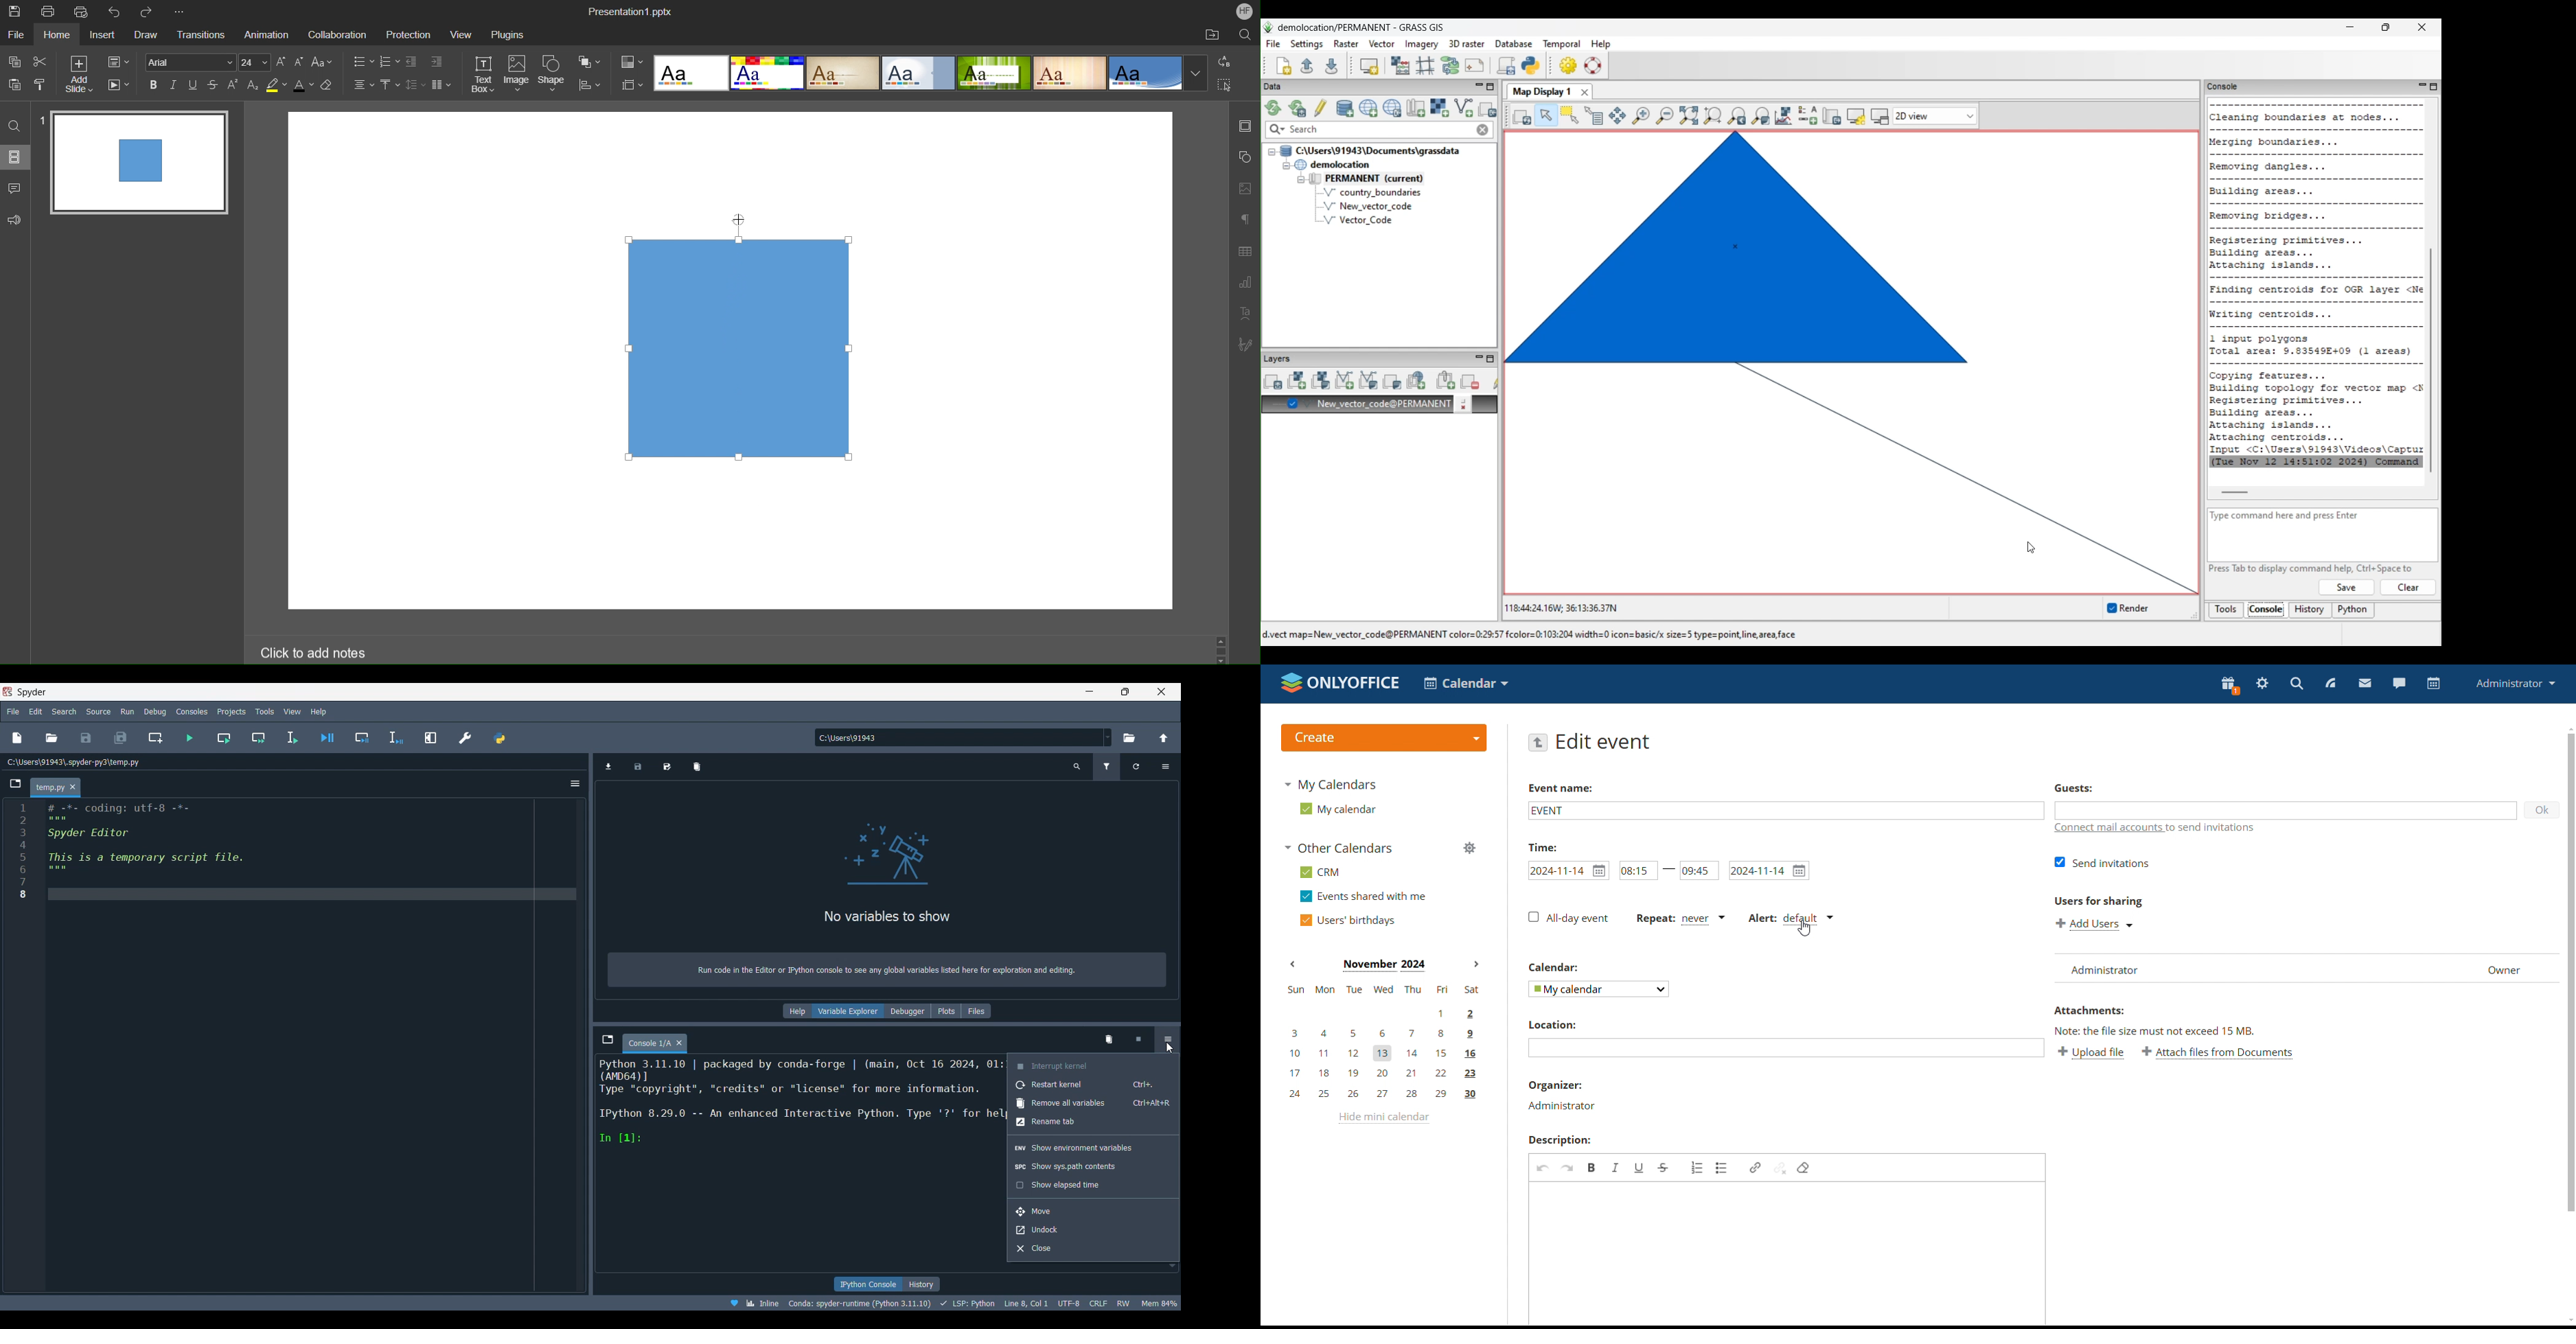 Image resolution: width=2576 pixels, height=1344 pixels. What do you see at coordinates (507, 32) in the screenshot?
I see `Plugins` at bounding box center [507, 32].